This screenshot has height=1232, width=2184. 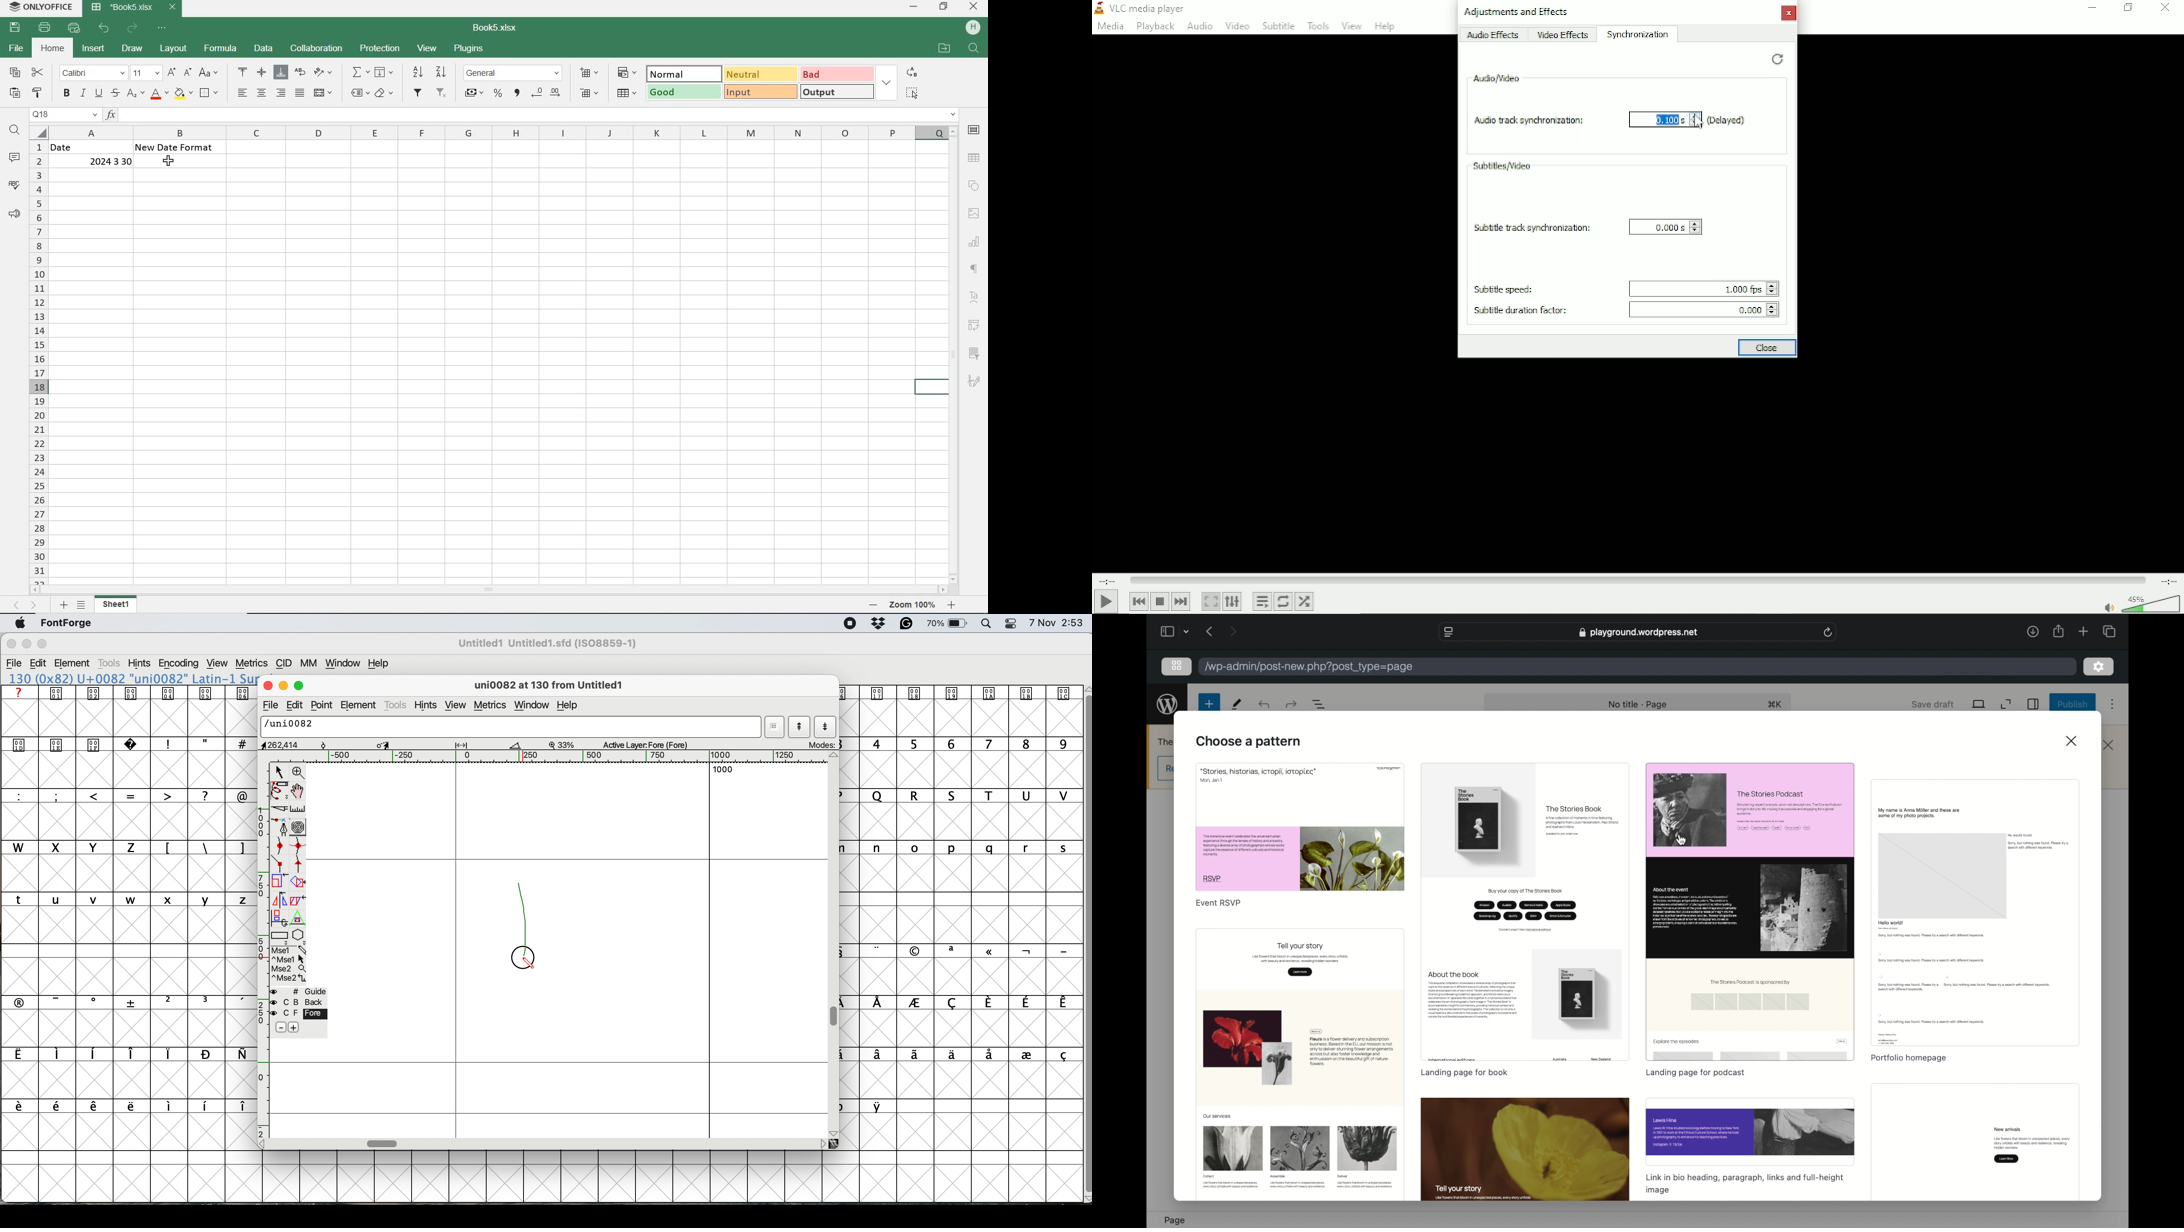 What do you see at coordinates (974, 213) in the screenshot?
I see `IMAGE` at bounding box center [974, 213].